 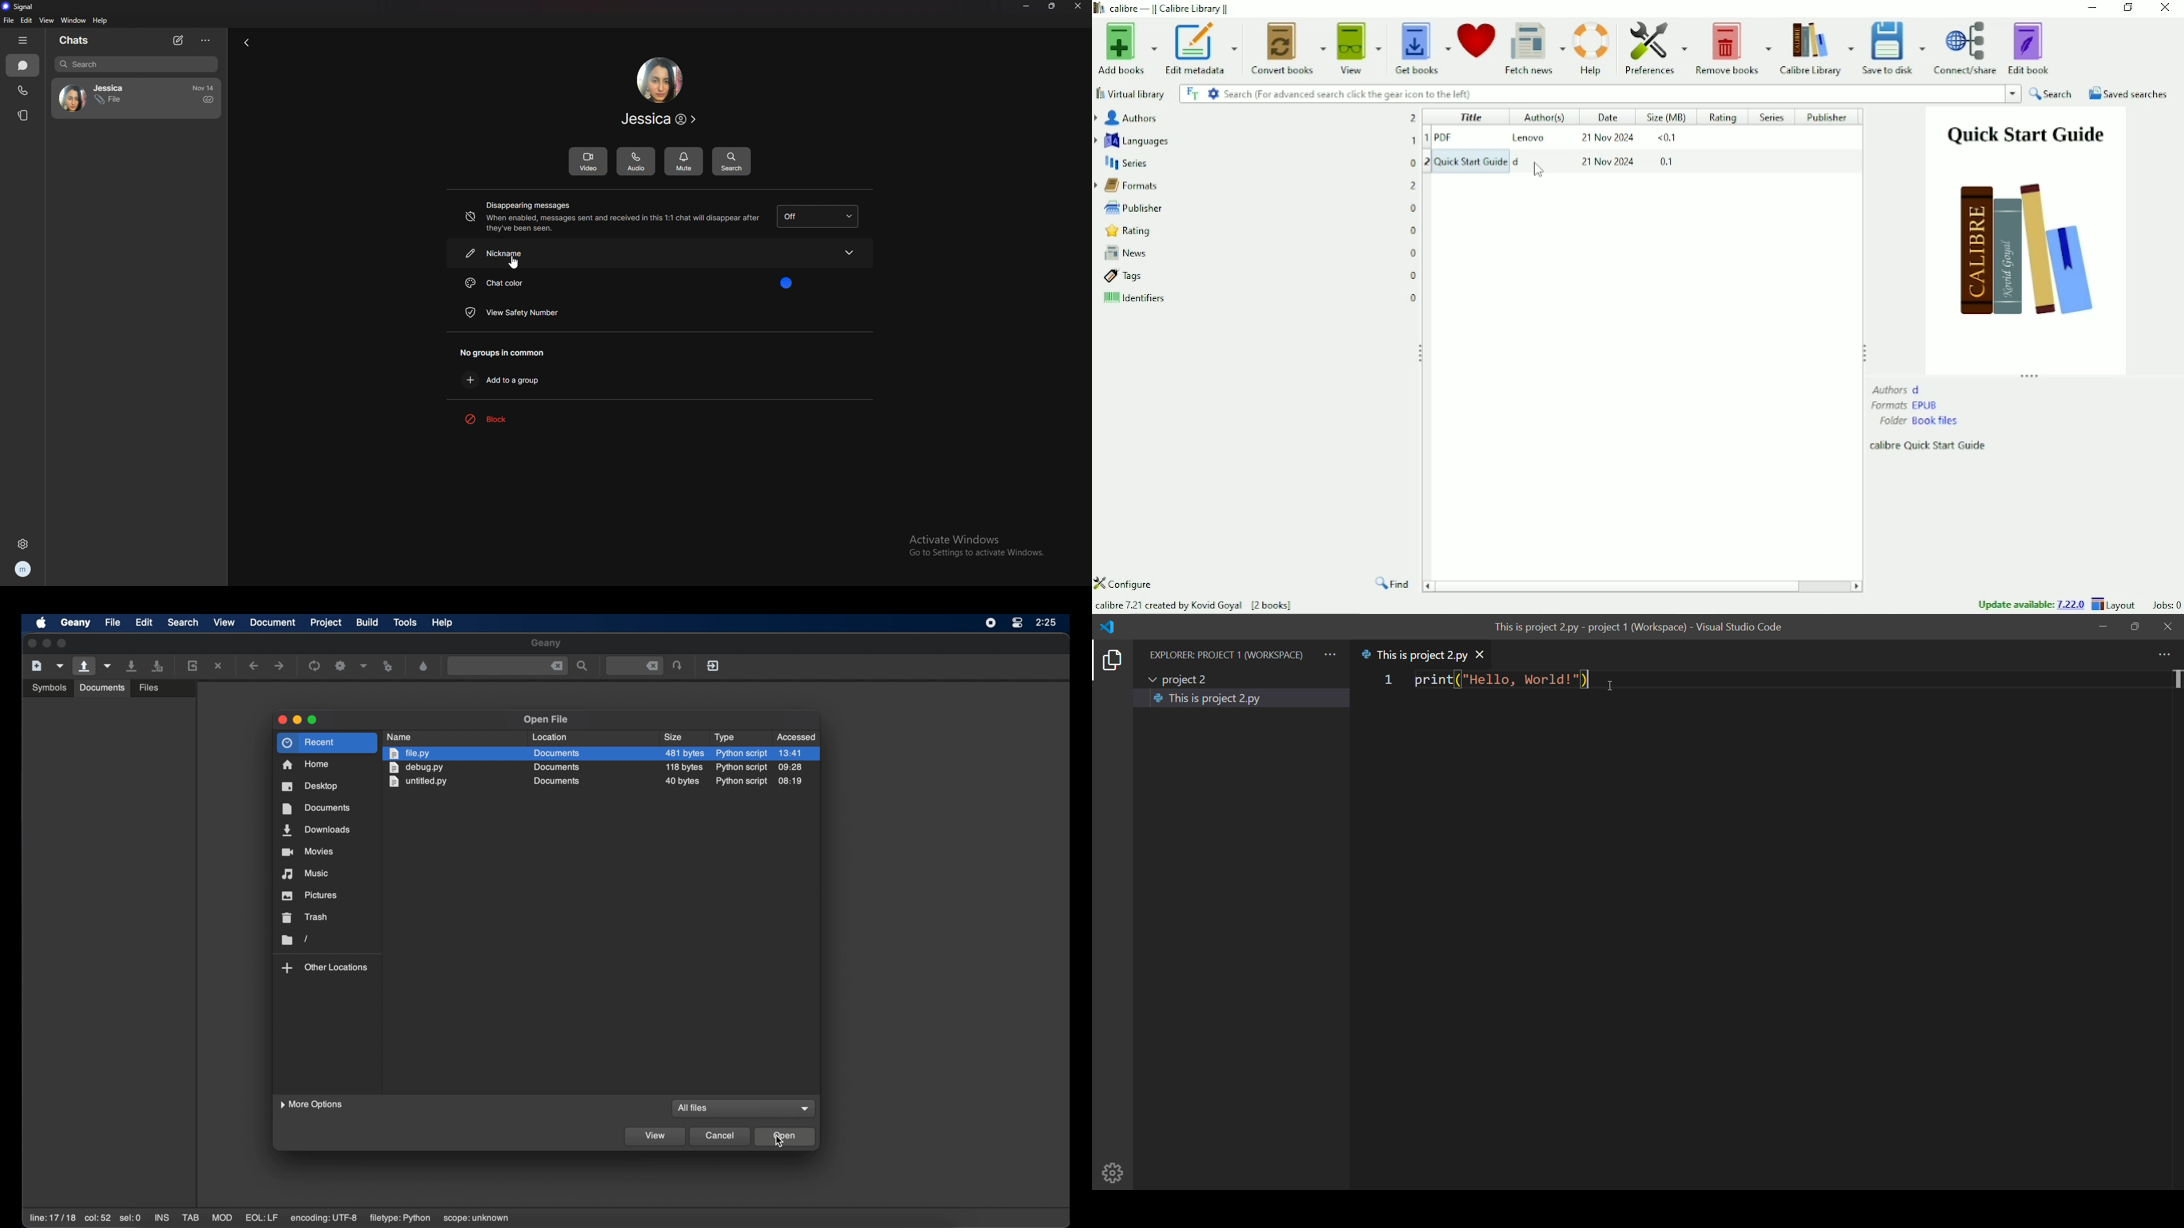 What do you see at coordinates (785, 1136) in the screenshot?
I see `open` at bounding box center [785, 1136].